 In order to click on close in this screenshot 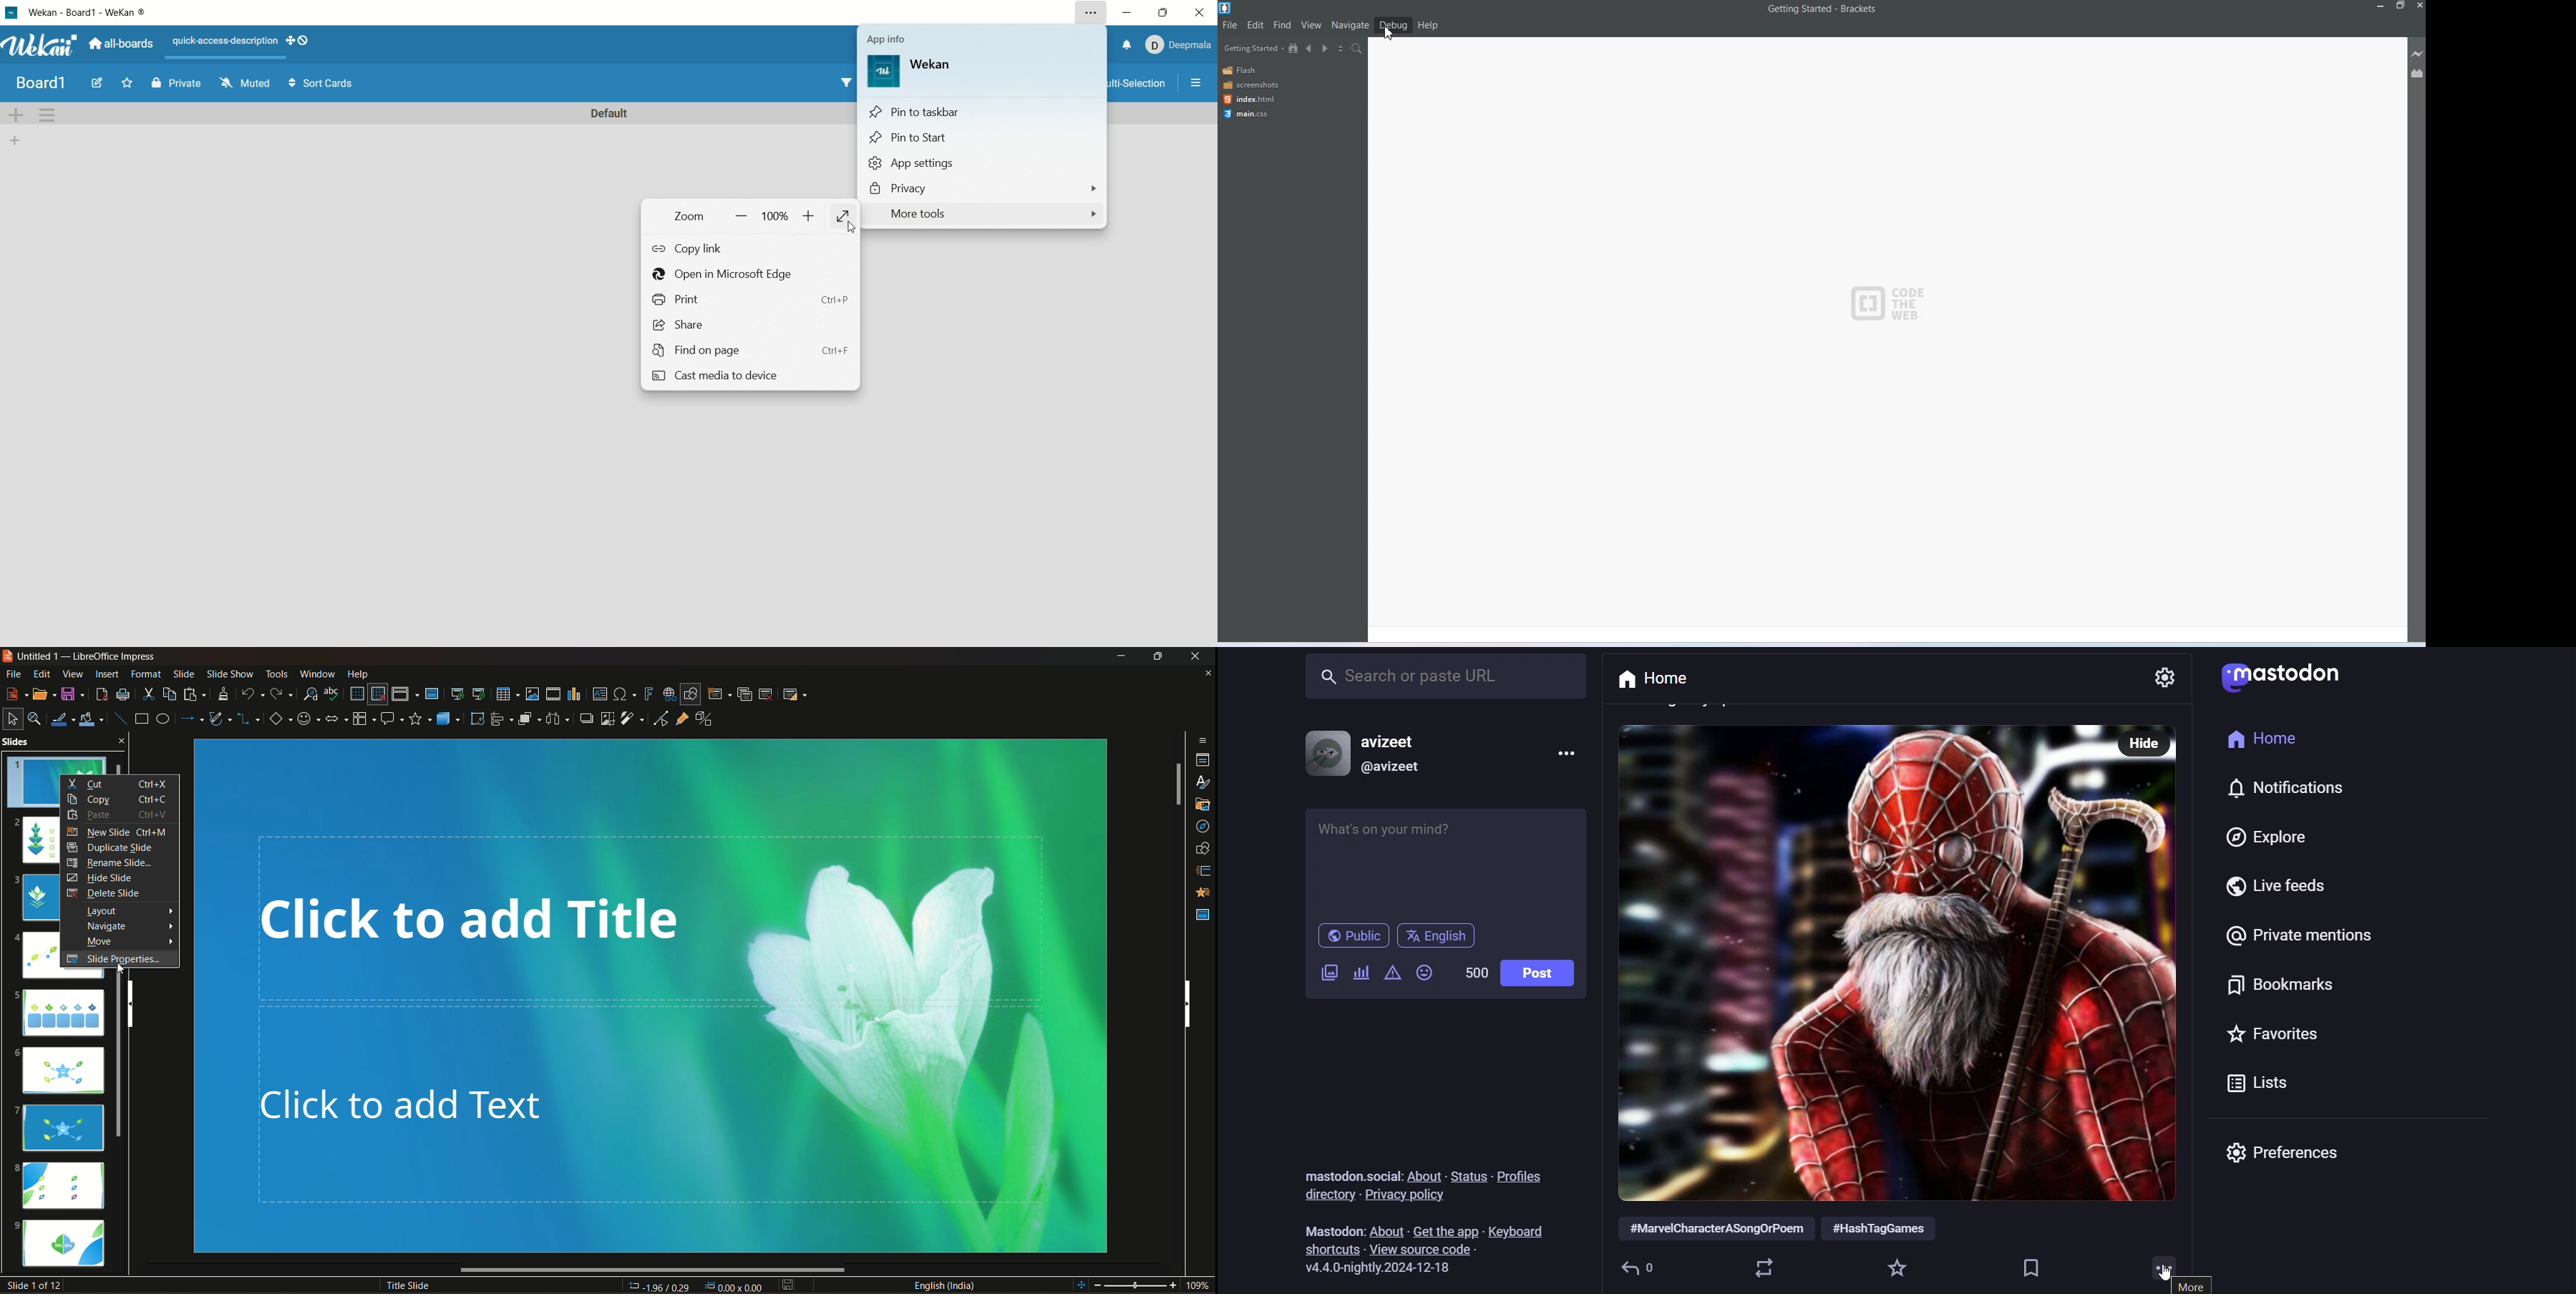, I will do `click(124, 739)`.